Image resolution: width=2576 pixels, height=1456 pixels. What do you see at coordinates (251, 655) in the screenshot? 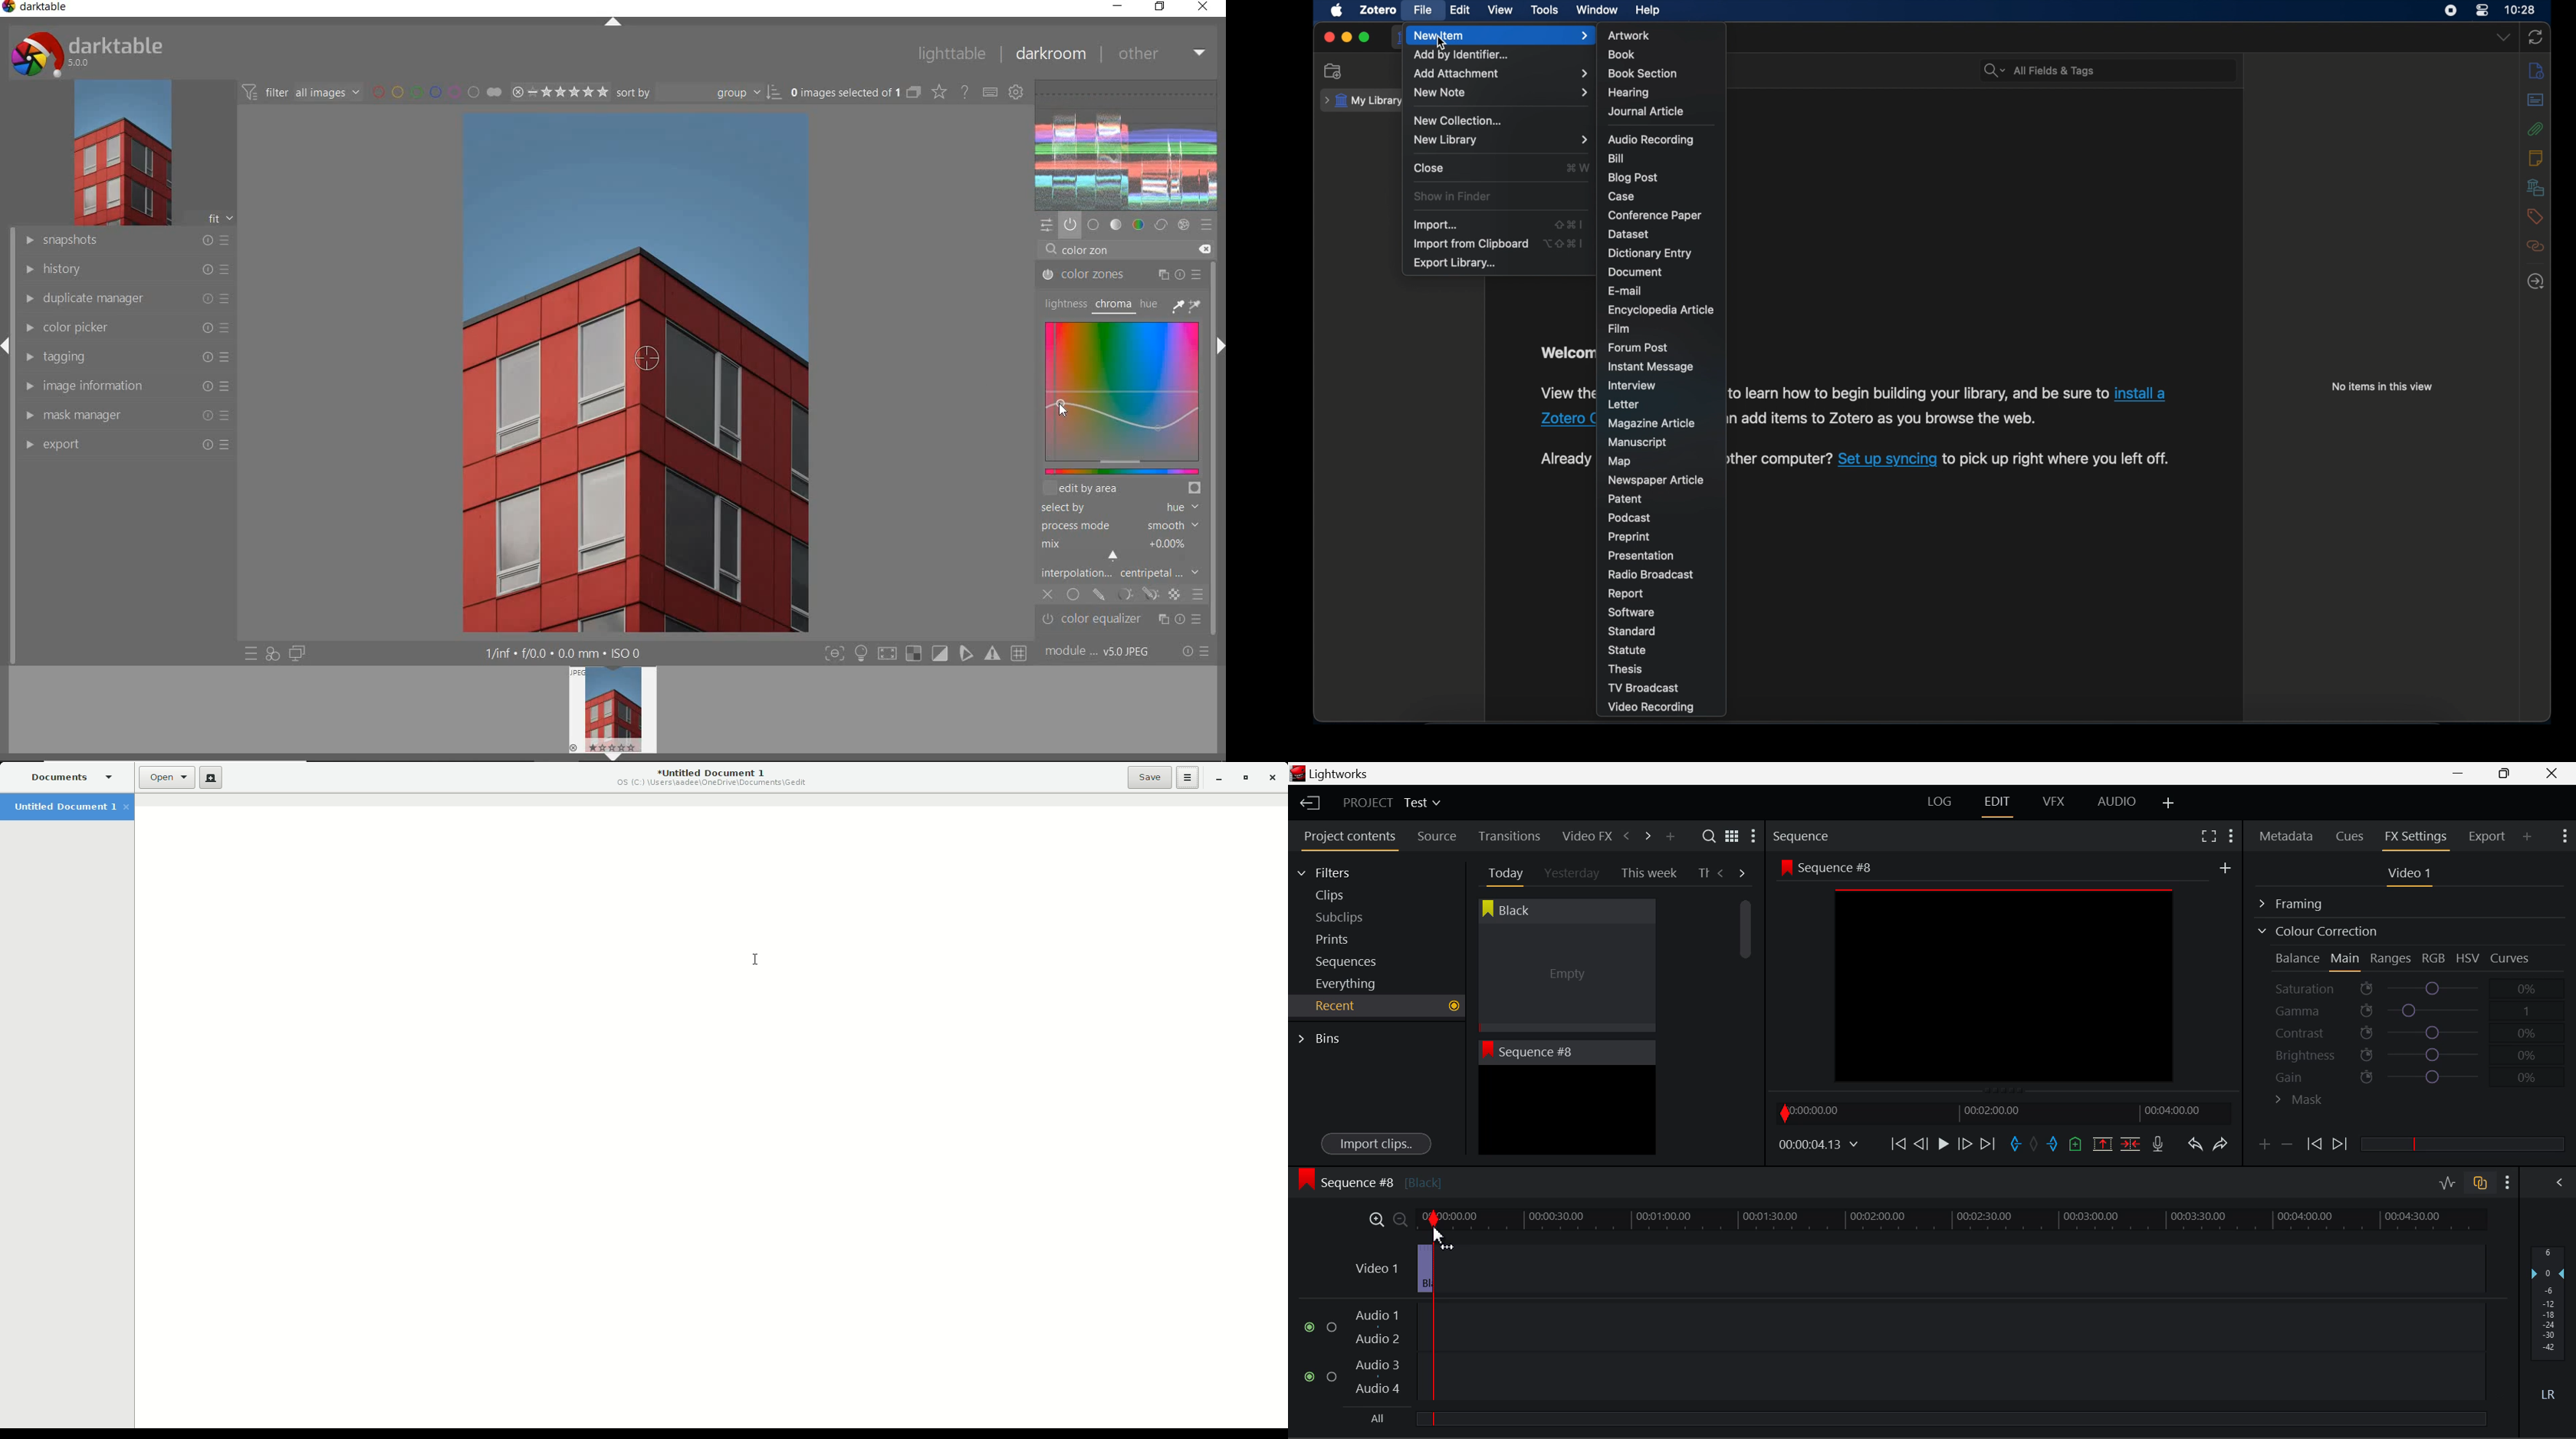
I see `quick access to presets` at bounding box center [251, 655].